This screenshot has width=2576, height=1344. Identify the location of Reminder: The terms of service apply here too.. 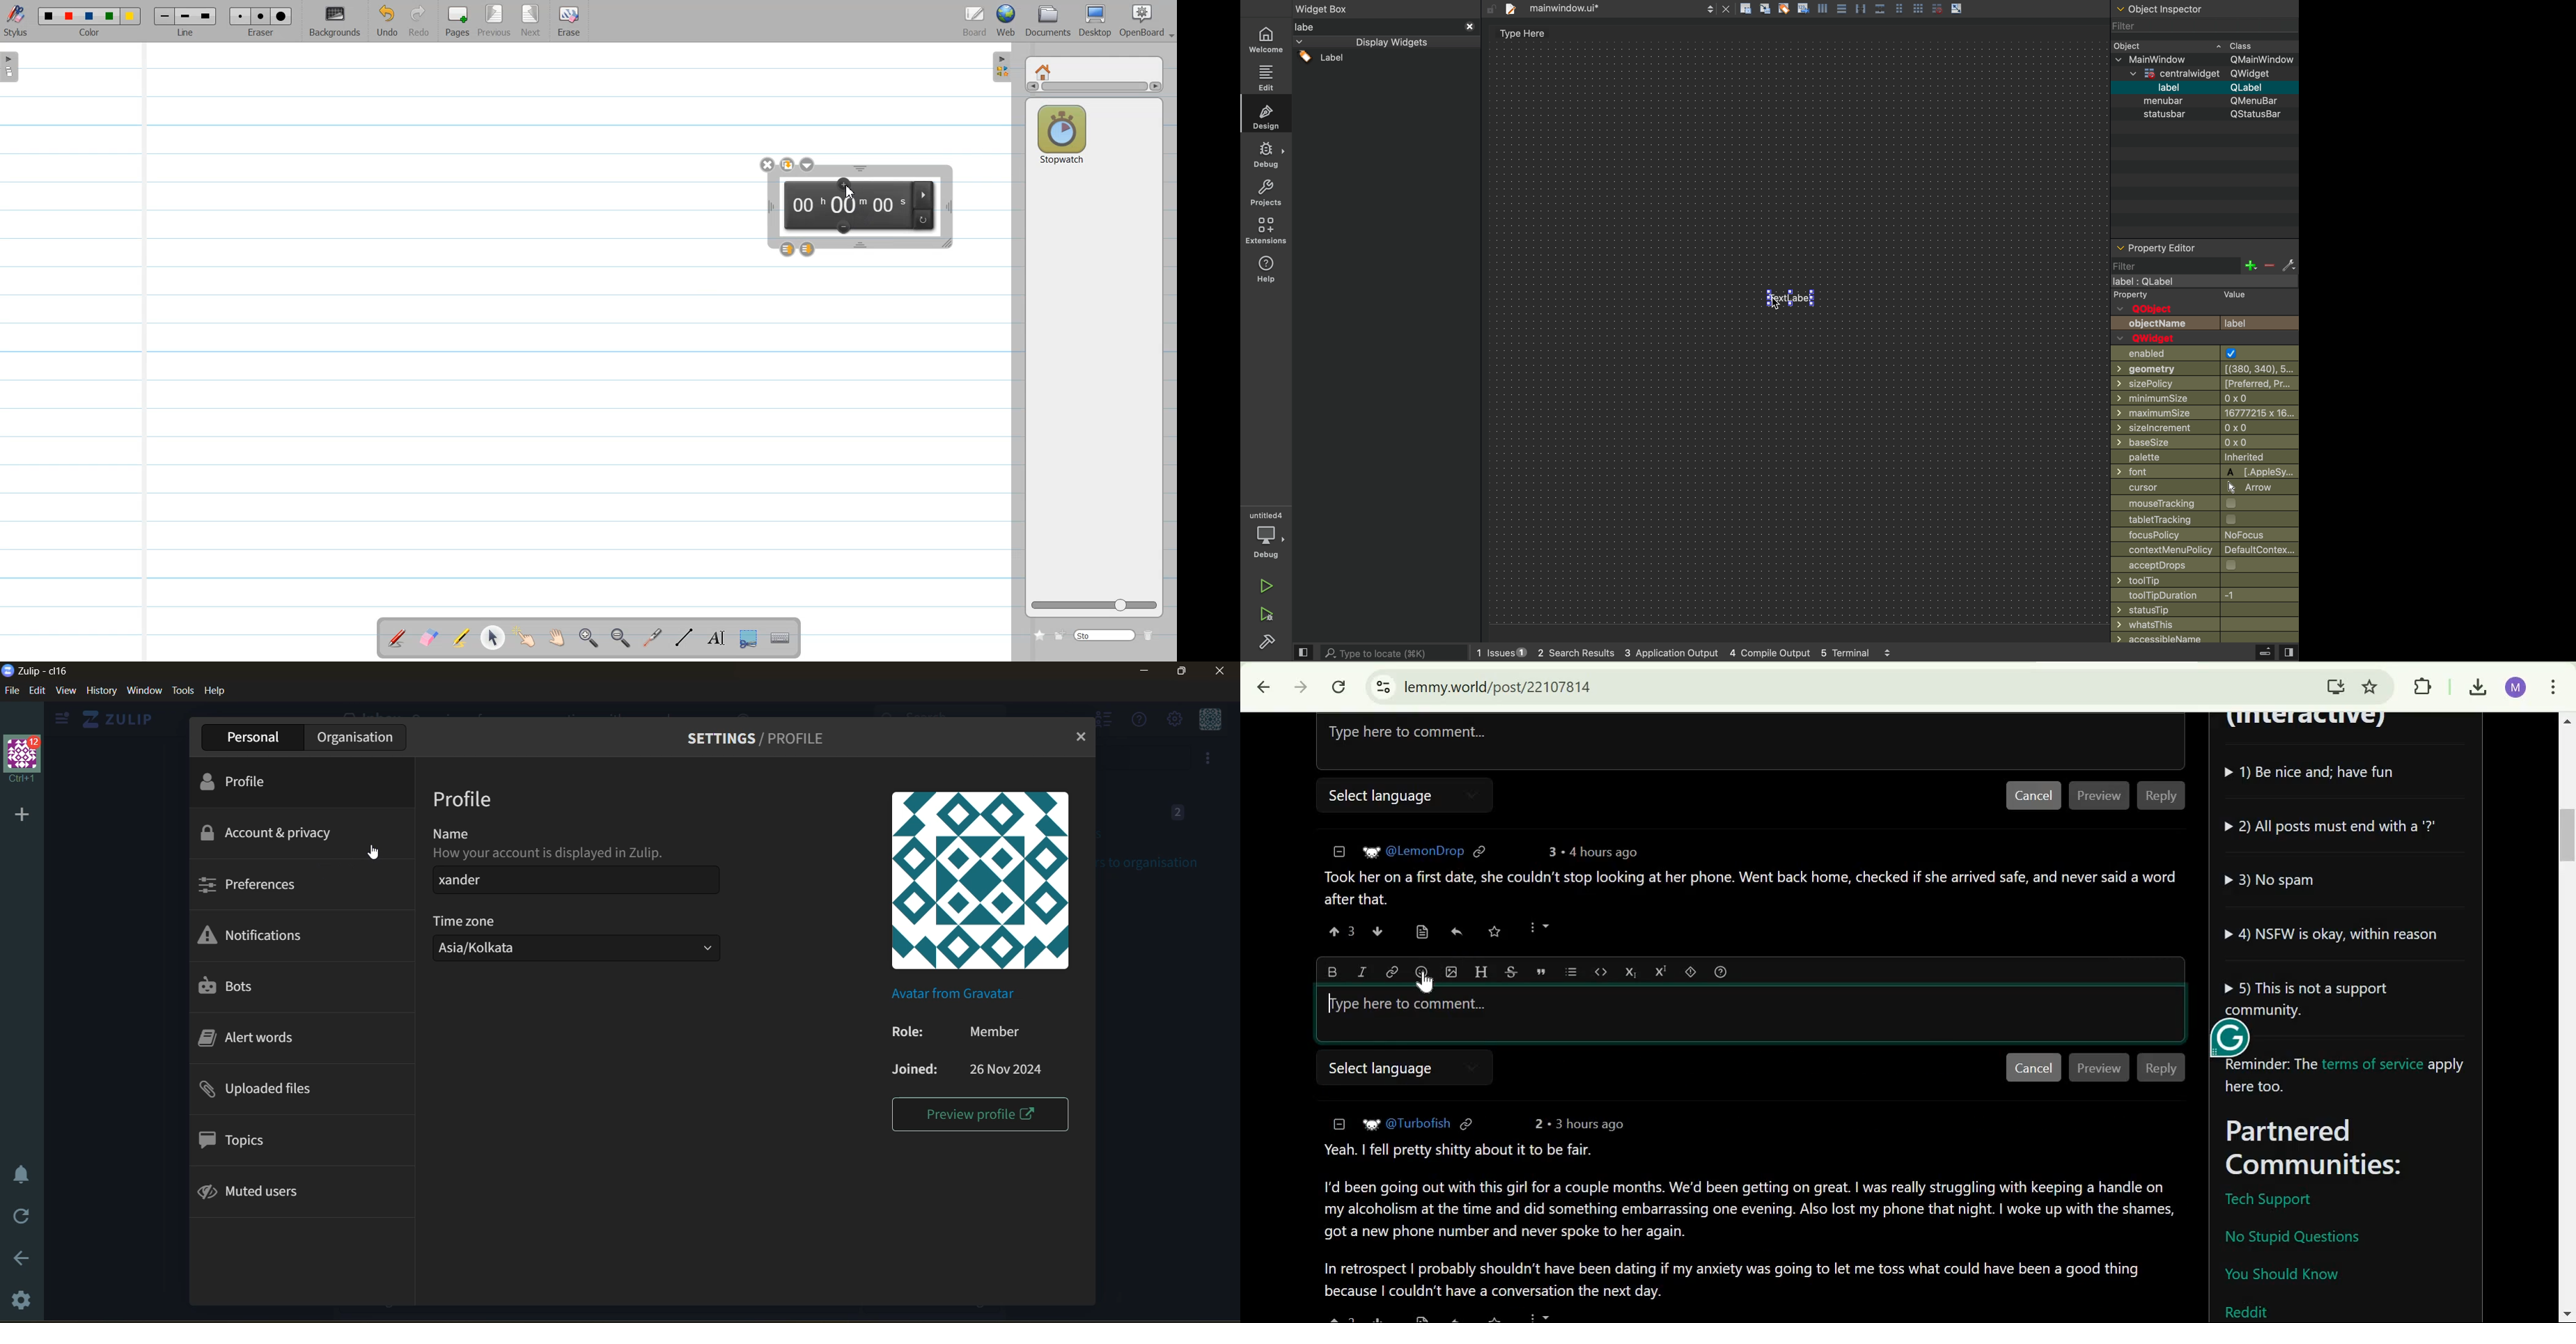
(2349, 1077).